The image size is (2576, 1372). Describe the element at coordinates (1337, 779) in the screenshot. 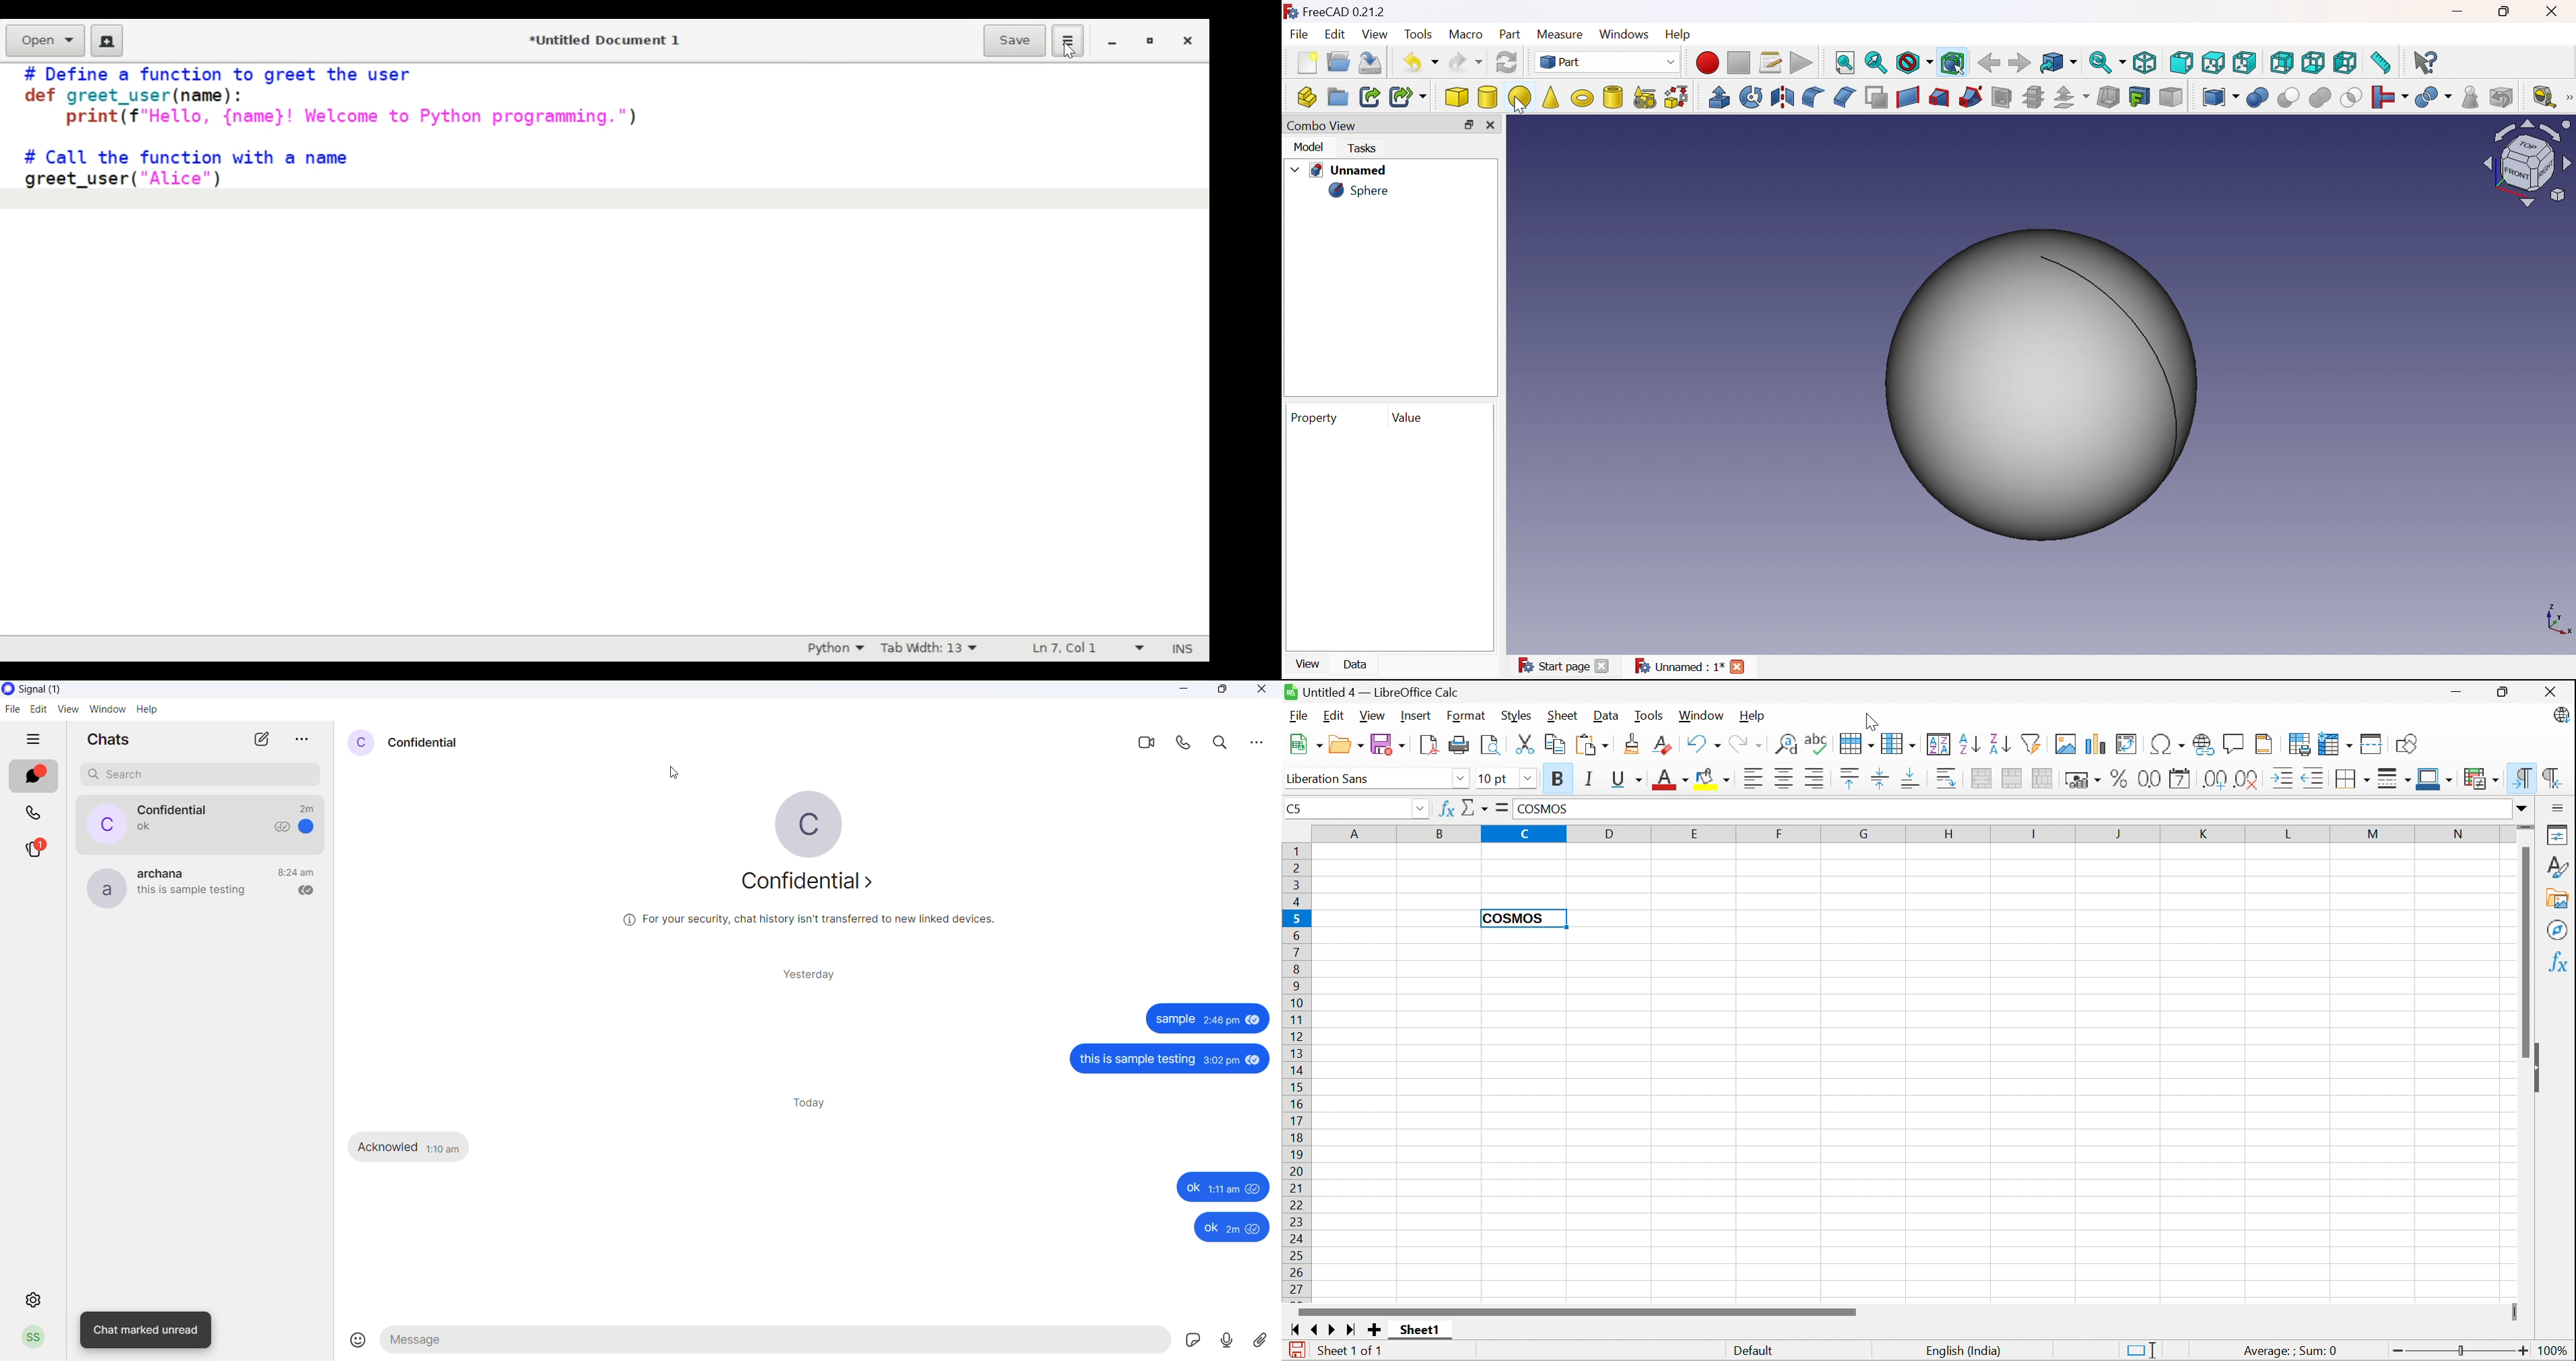

I see `Liberation Sans` at that location.